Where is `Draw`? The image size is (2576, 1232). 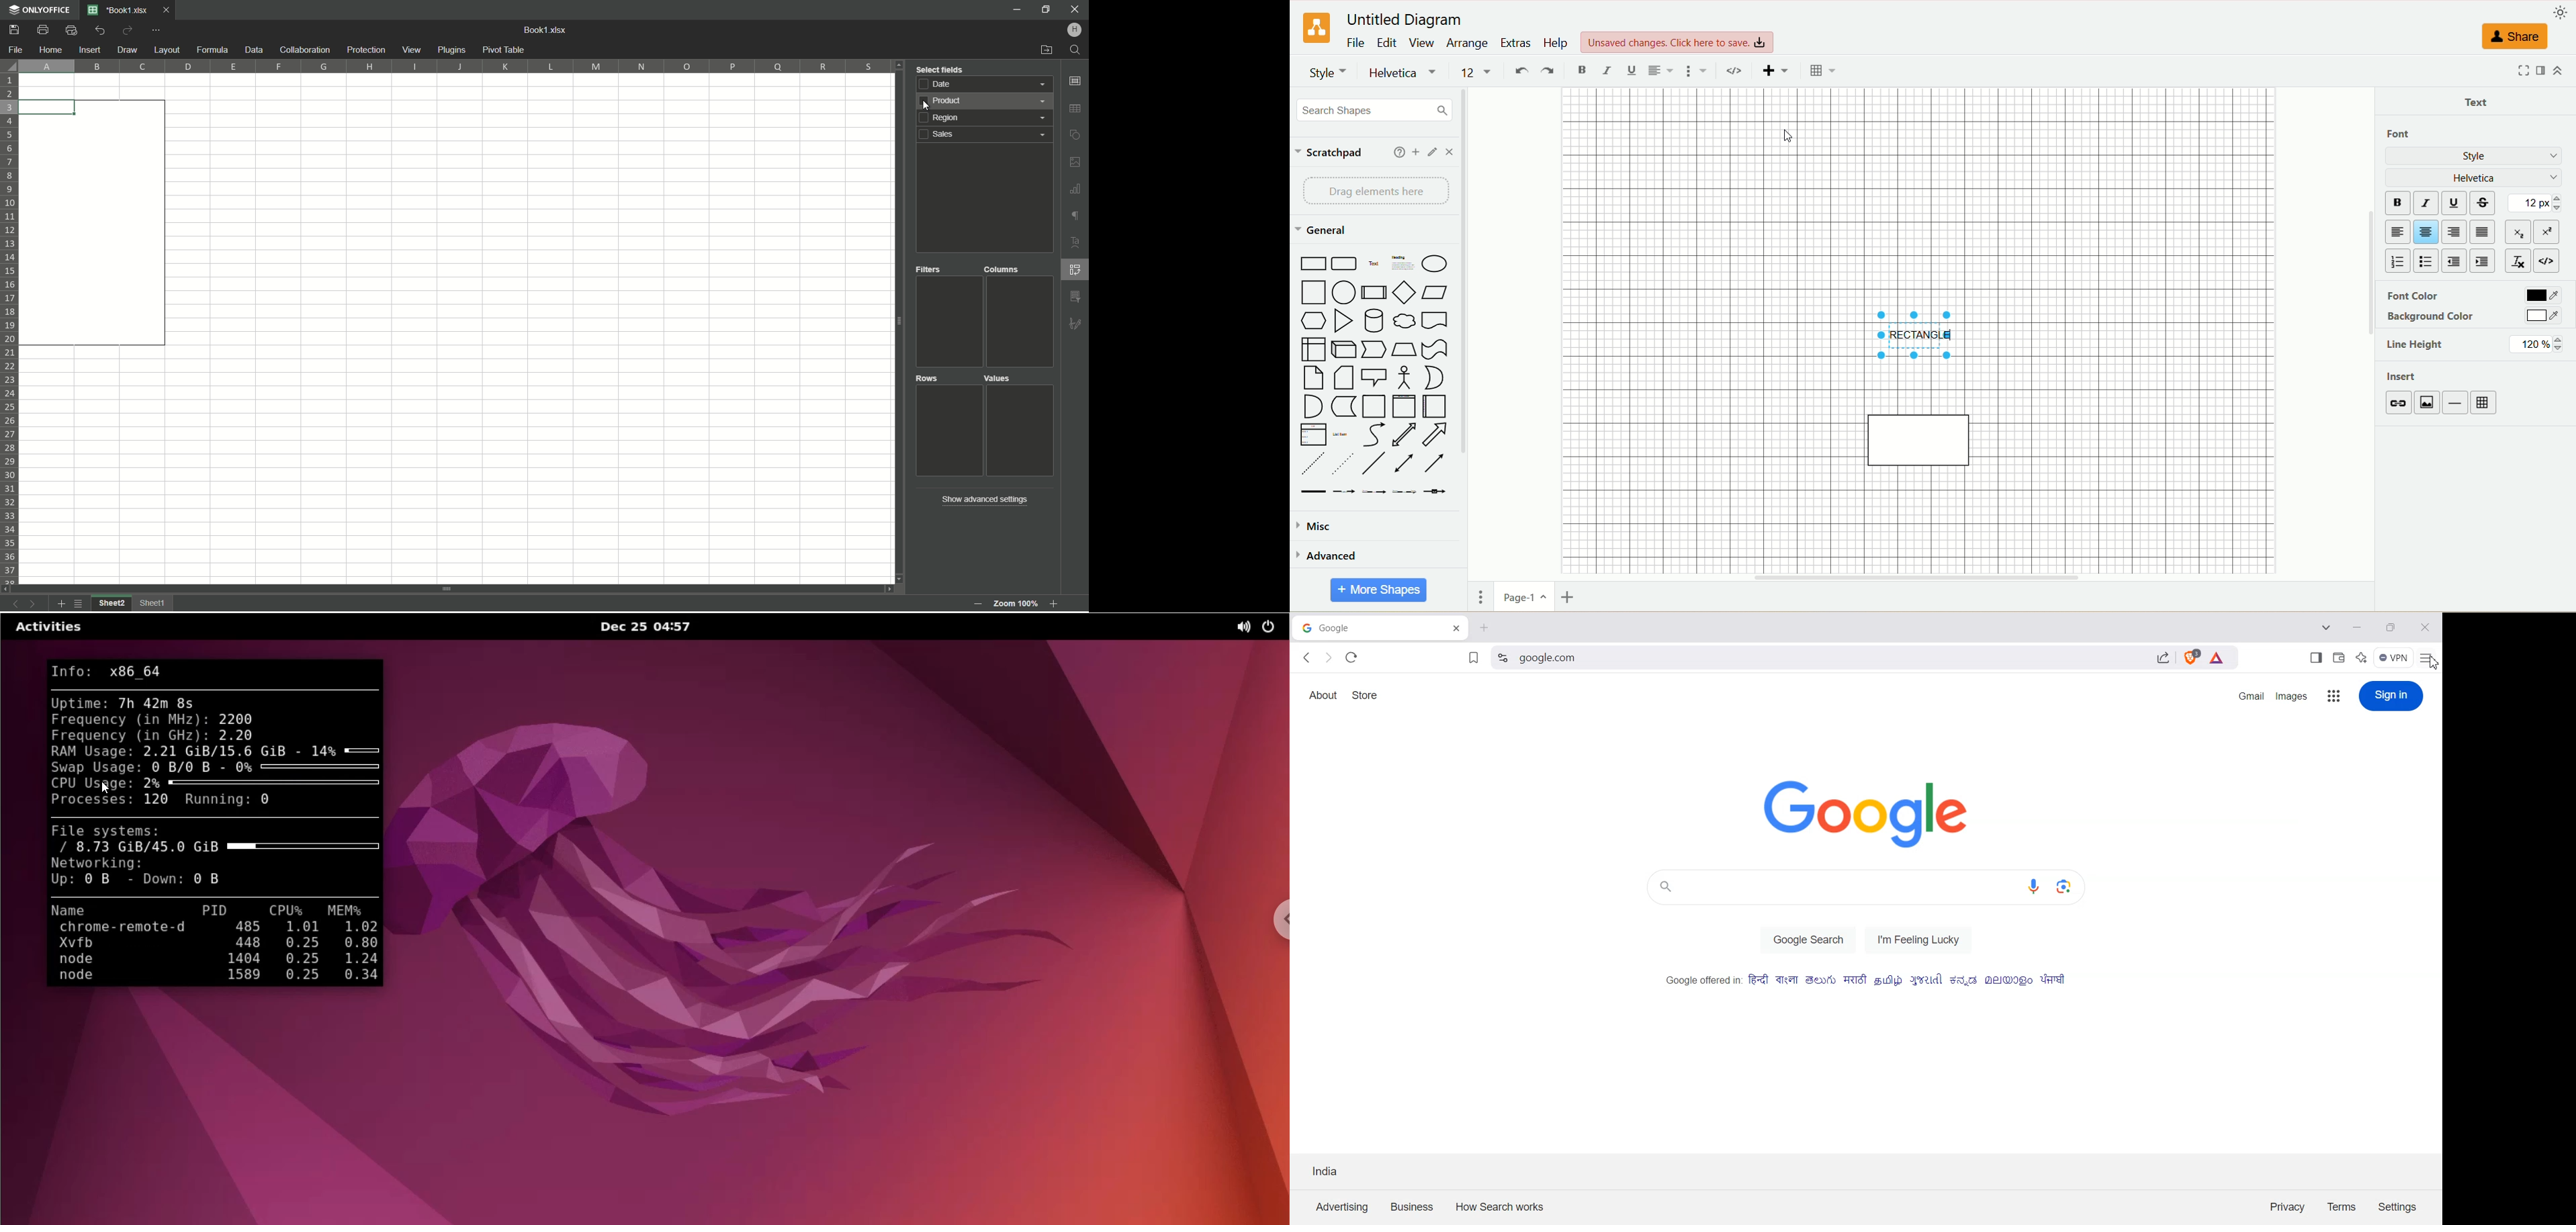 Draw is located at coordinates (127, 49).